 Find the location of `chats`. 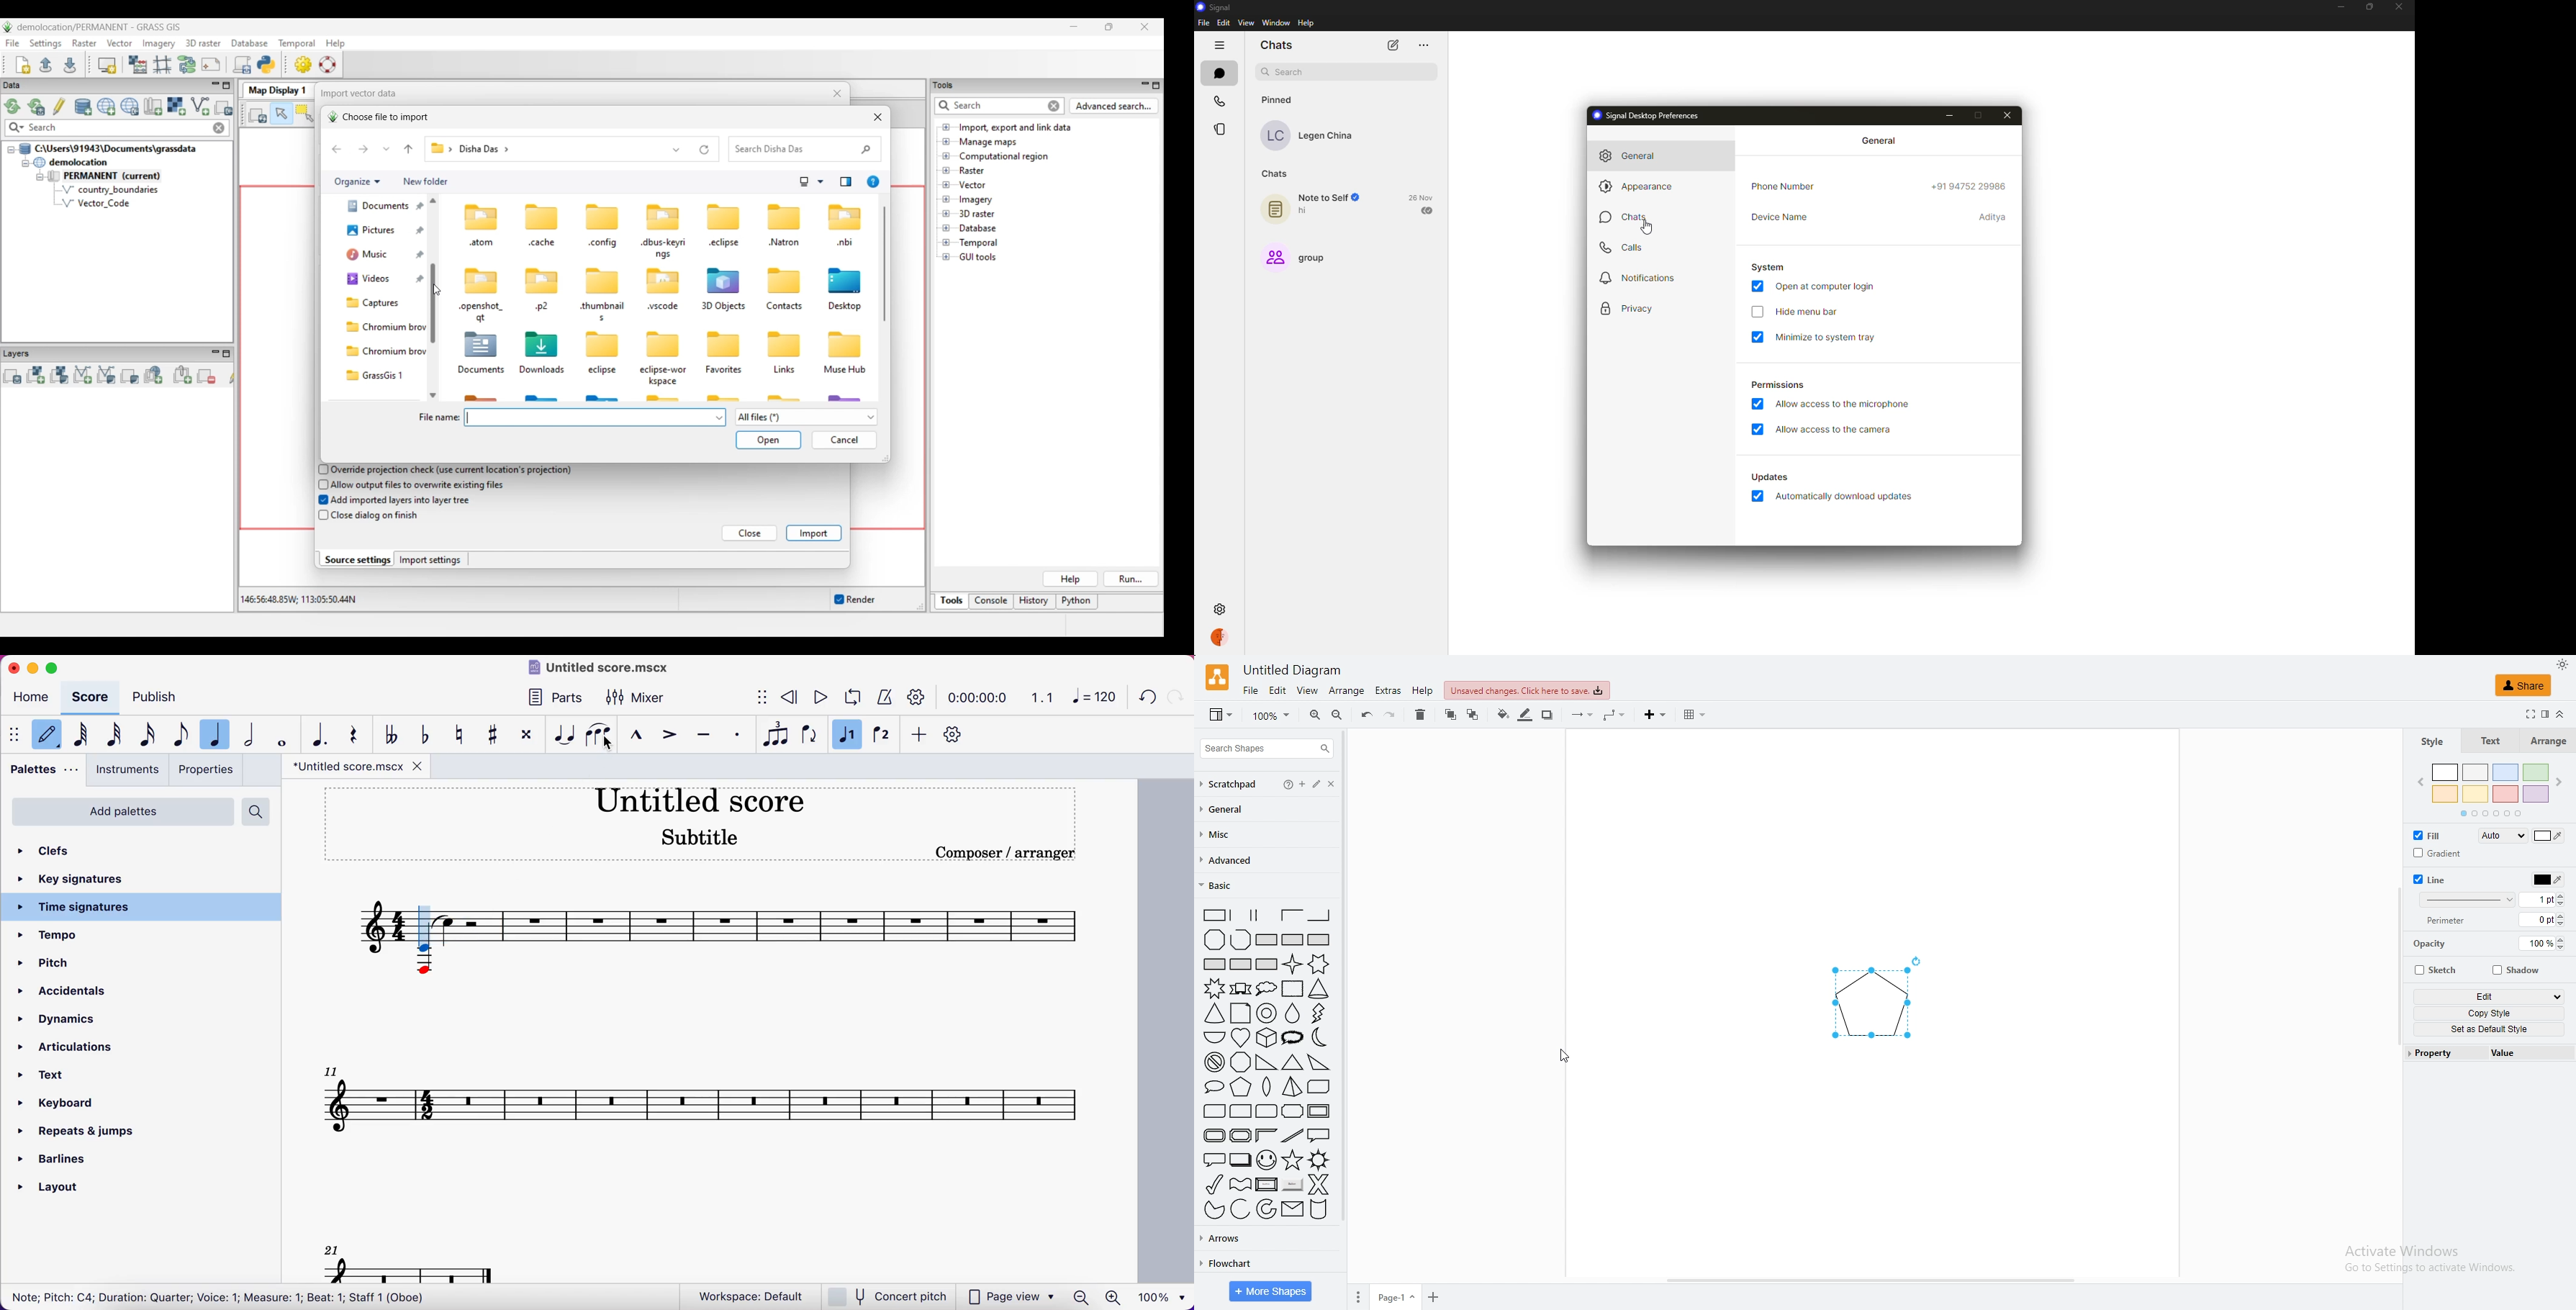

chats is located at coordinates (1629, 217).